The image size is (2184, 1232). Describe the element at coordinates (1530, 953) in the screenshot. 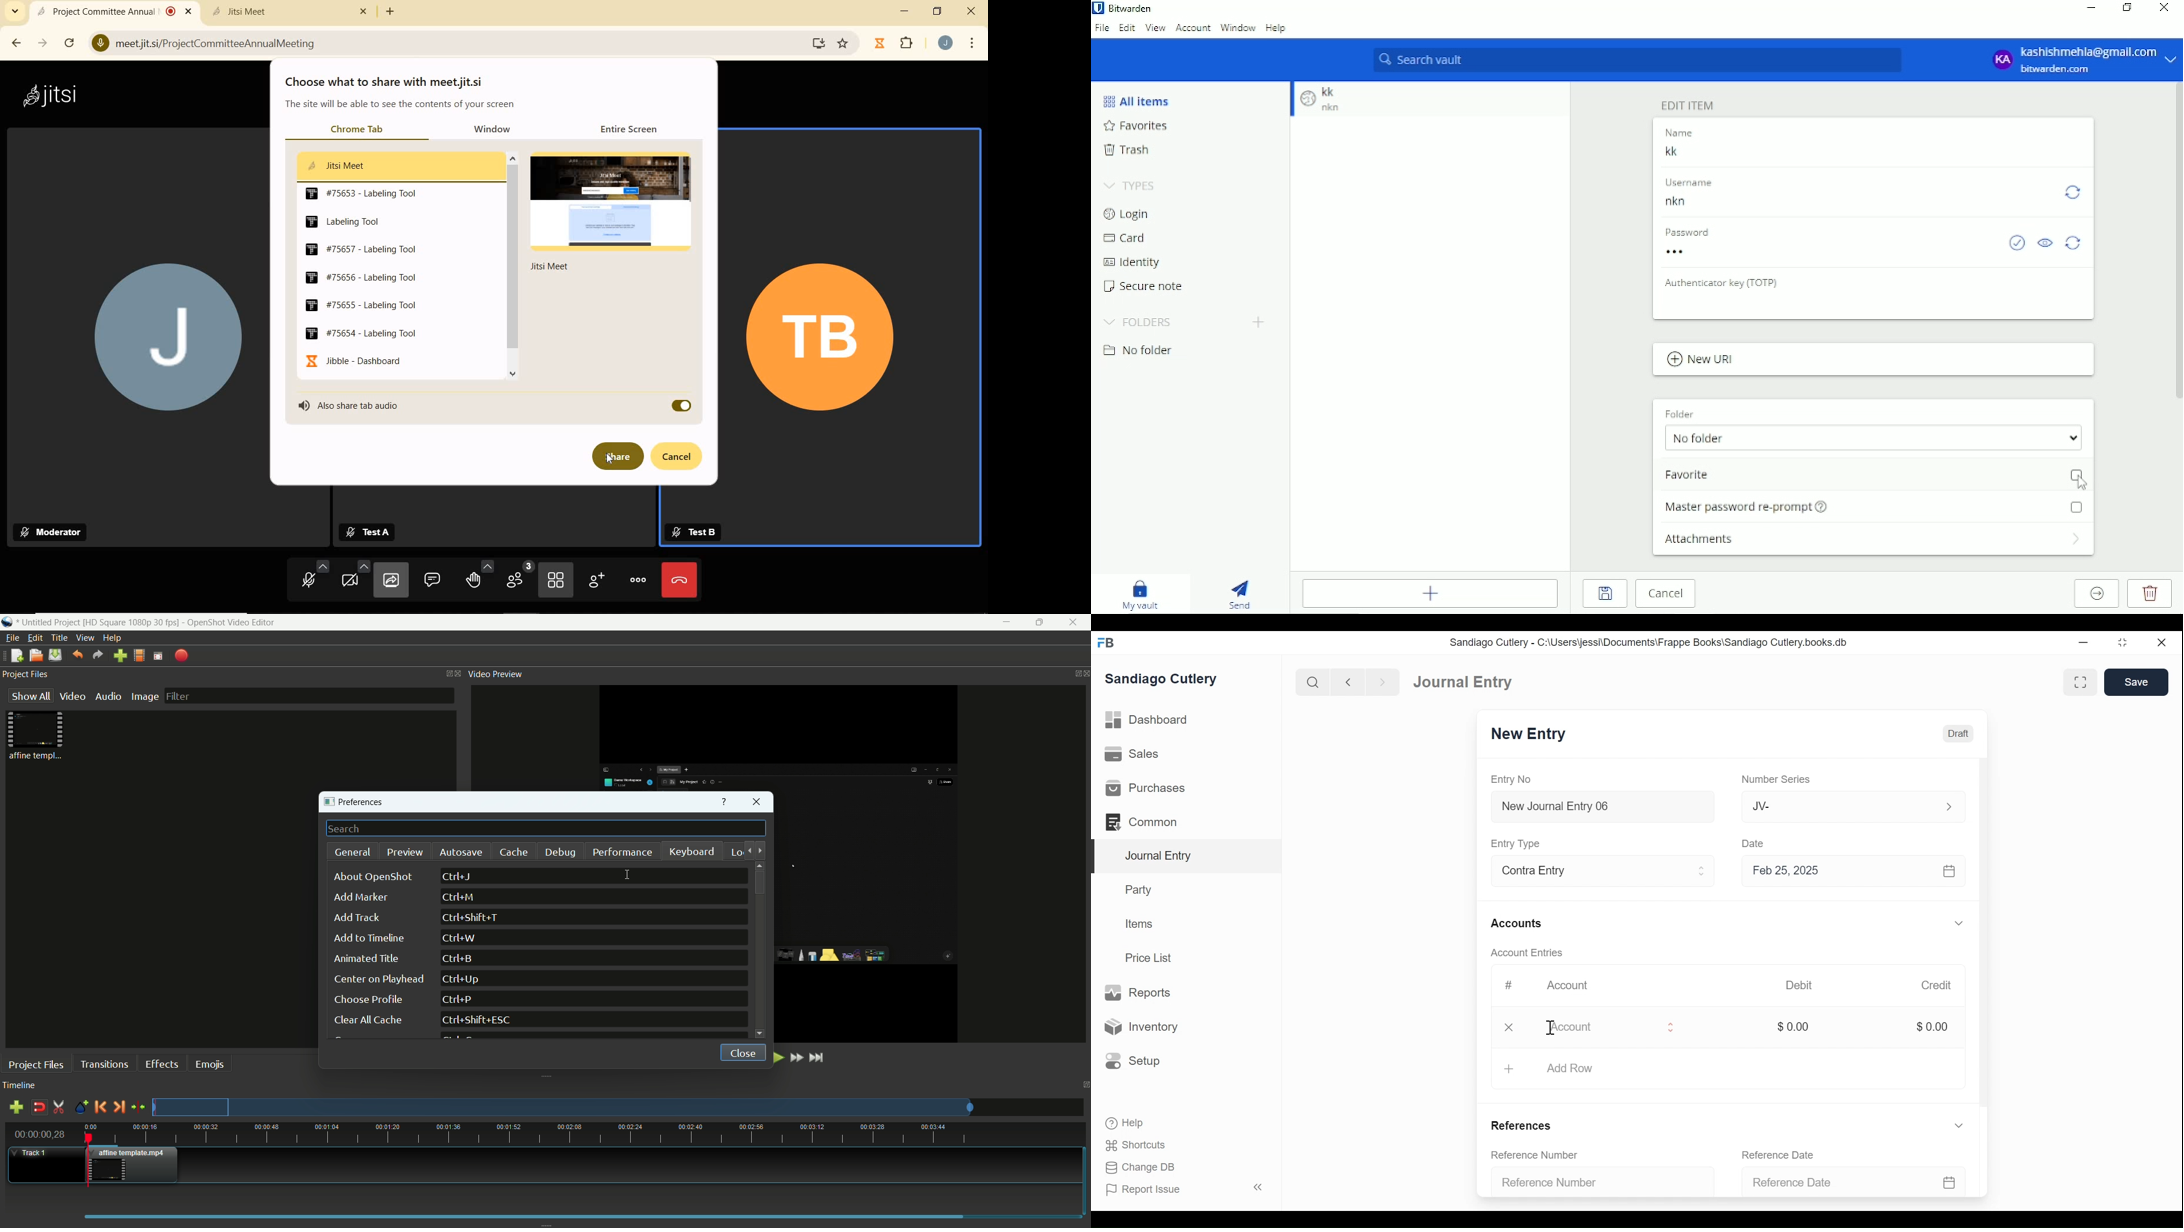

I see `Account Entries` at that location.